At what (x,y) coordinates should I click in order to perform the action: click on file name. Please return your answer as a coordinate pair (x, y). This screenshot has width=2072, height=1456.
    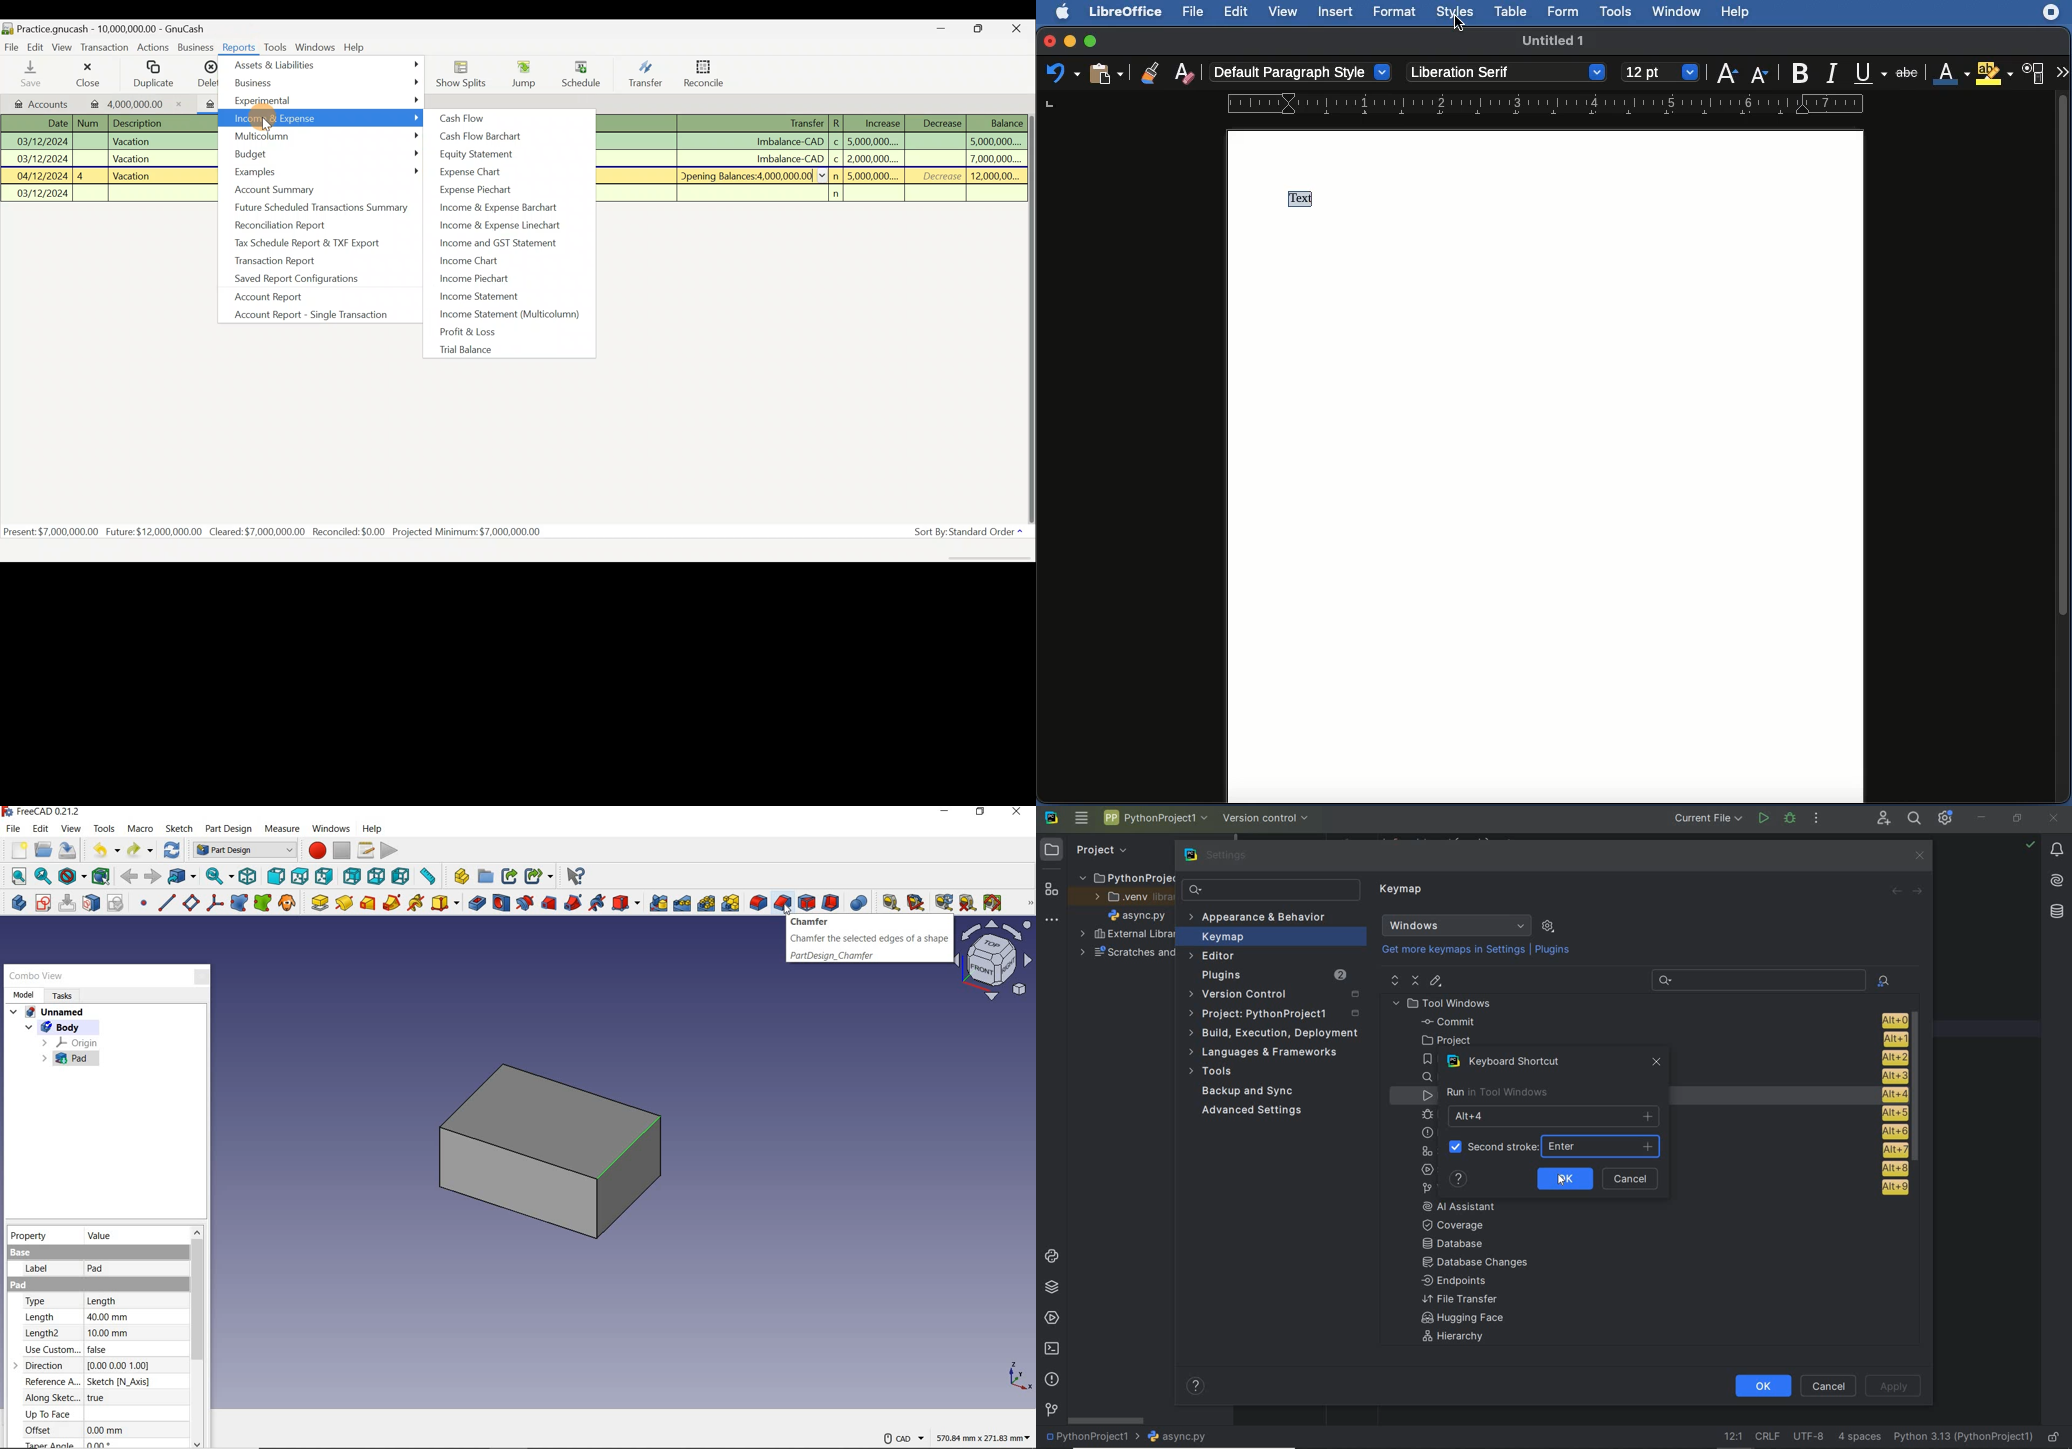
    Looking at the image, I should click on (1177, 1438).